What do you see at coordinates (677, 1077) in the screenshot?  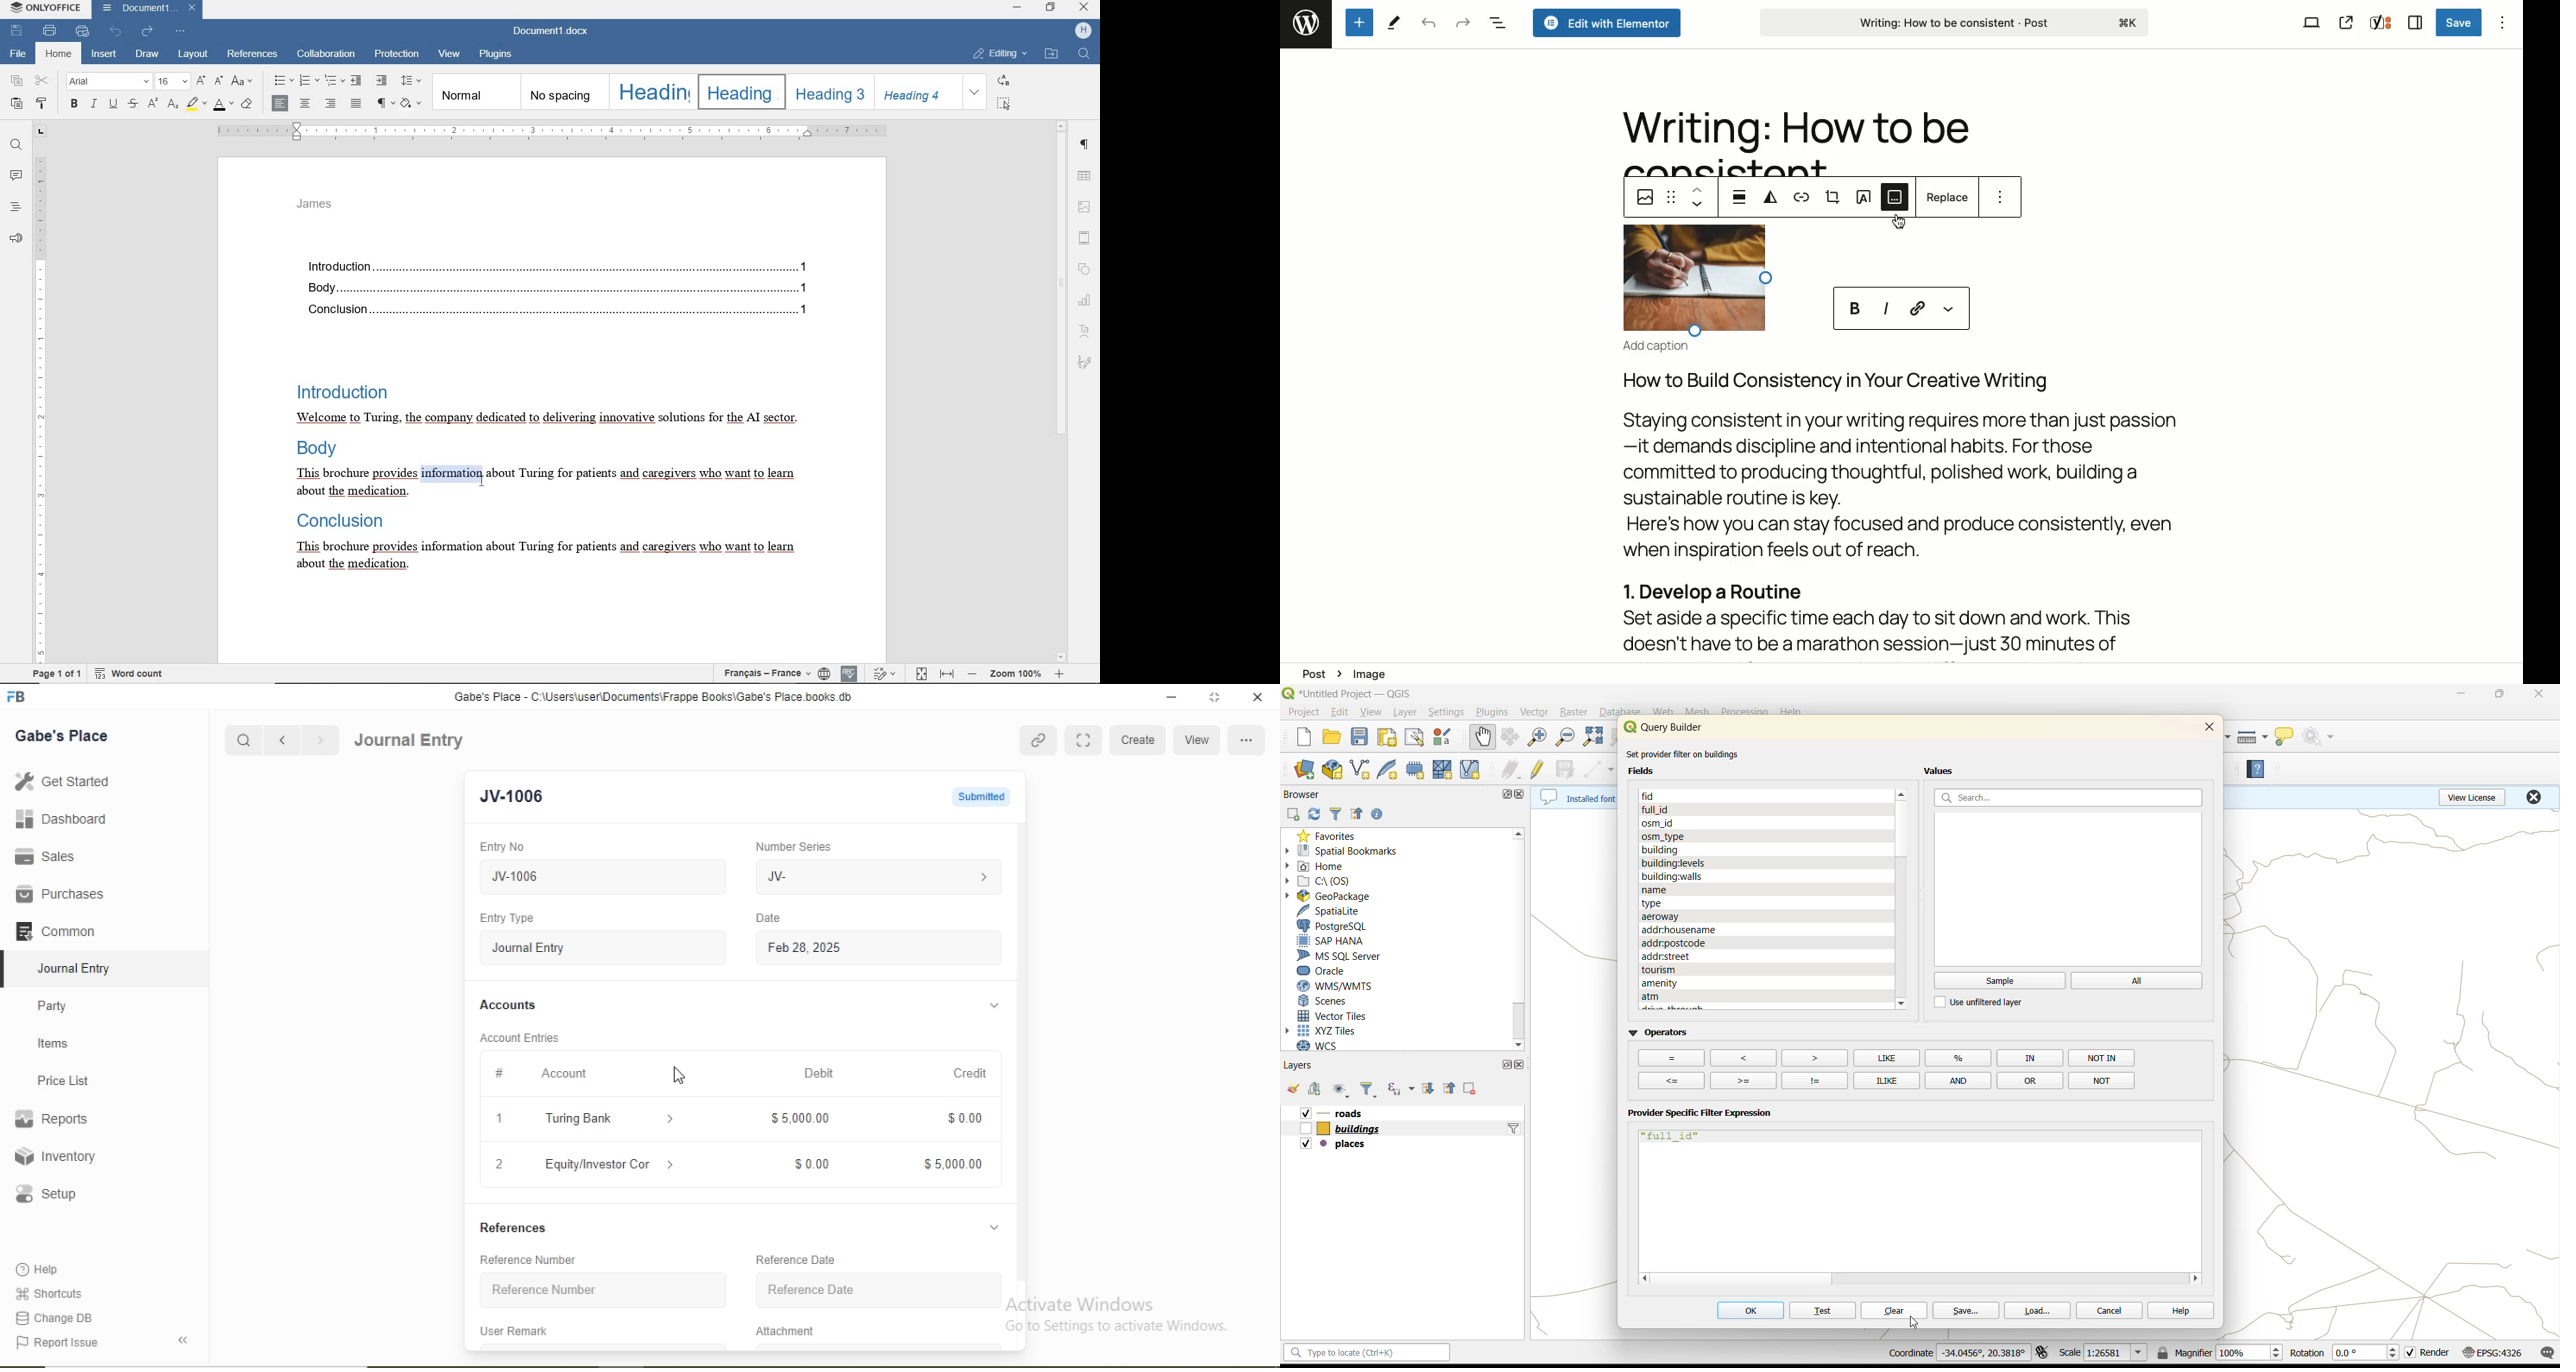 I see `Cursor` at bounding box center [677, 1077].